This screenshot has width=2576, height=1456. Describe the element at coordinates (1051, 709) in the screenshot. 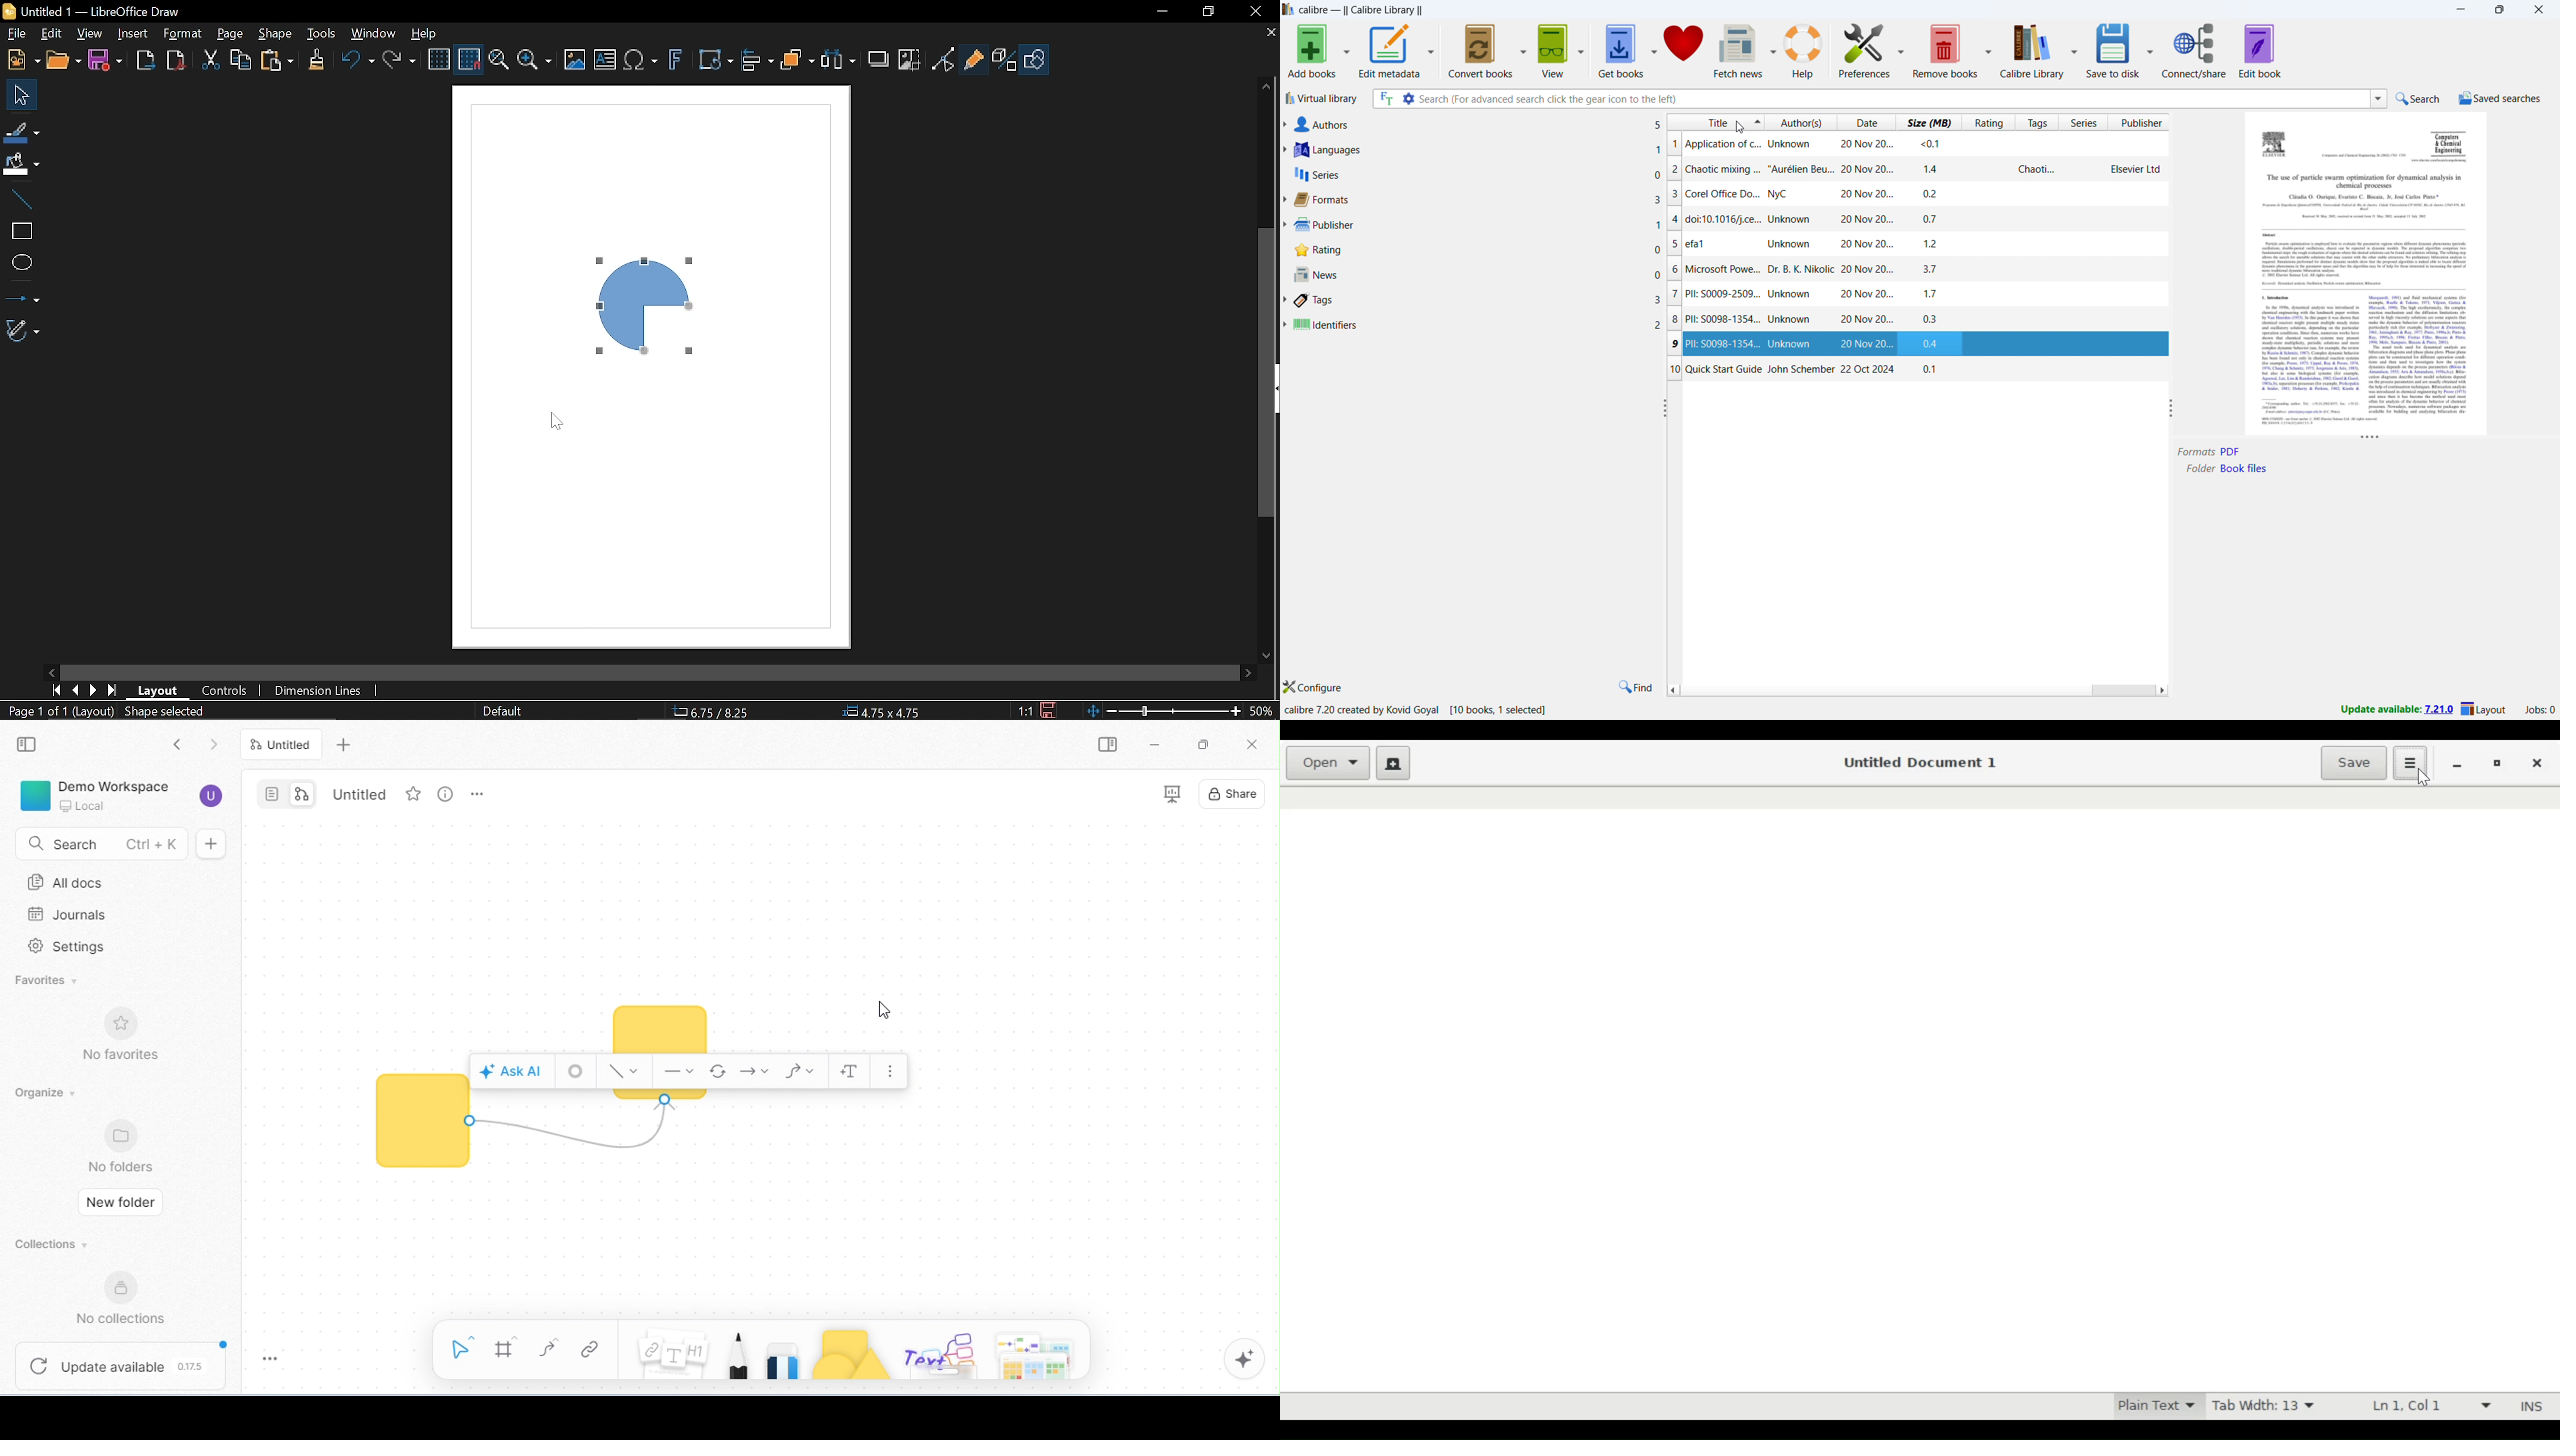

I see `Save` at that location.